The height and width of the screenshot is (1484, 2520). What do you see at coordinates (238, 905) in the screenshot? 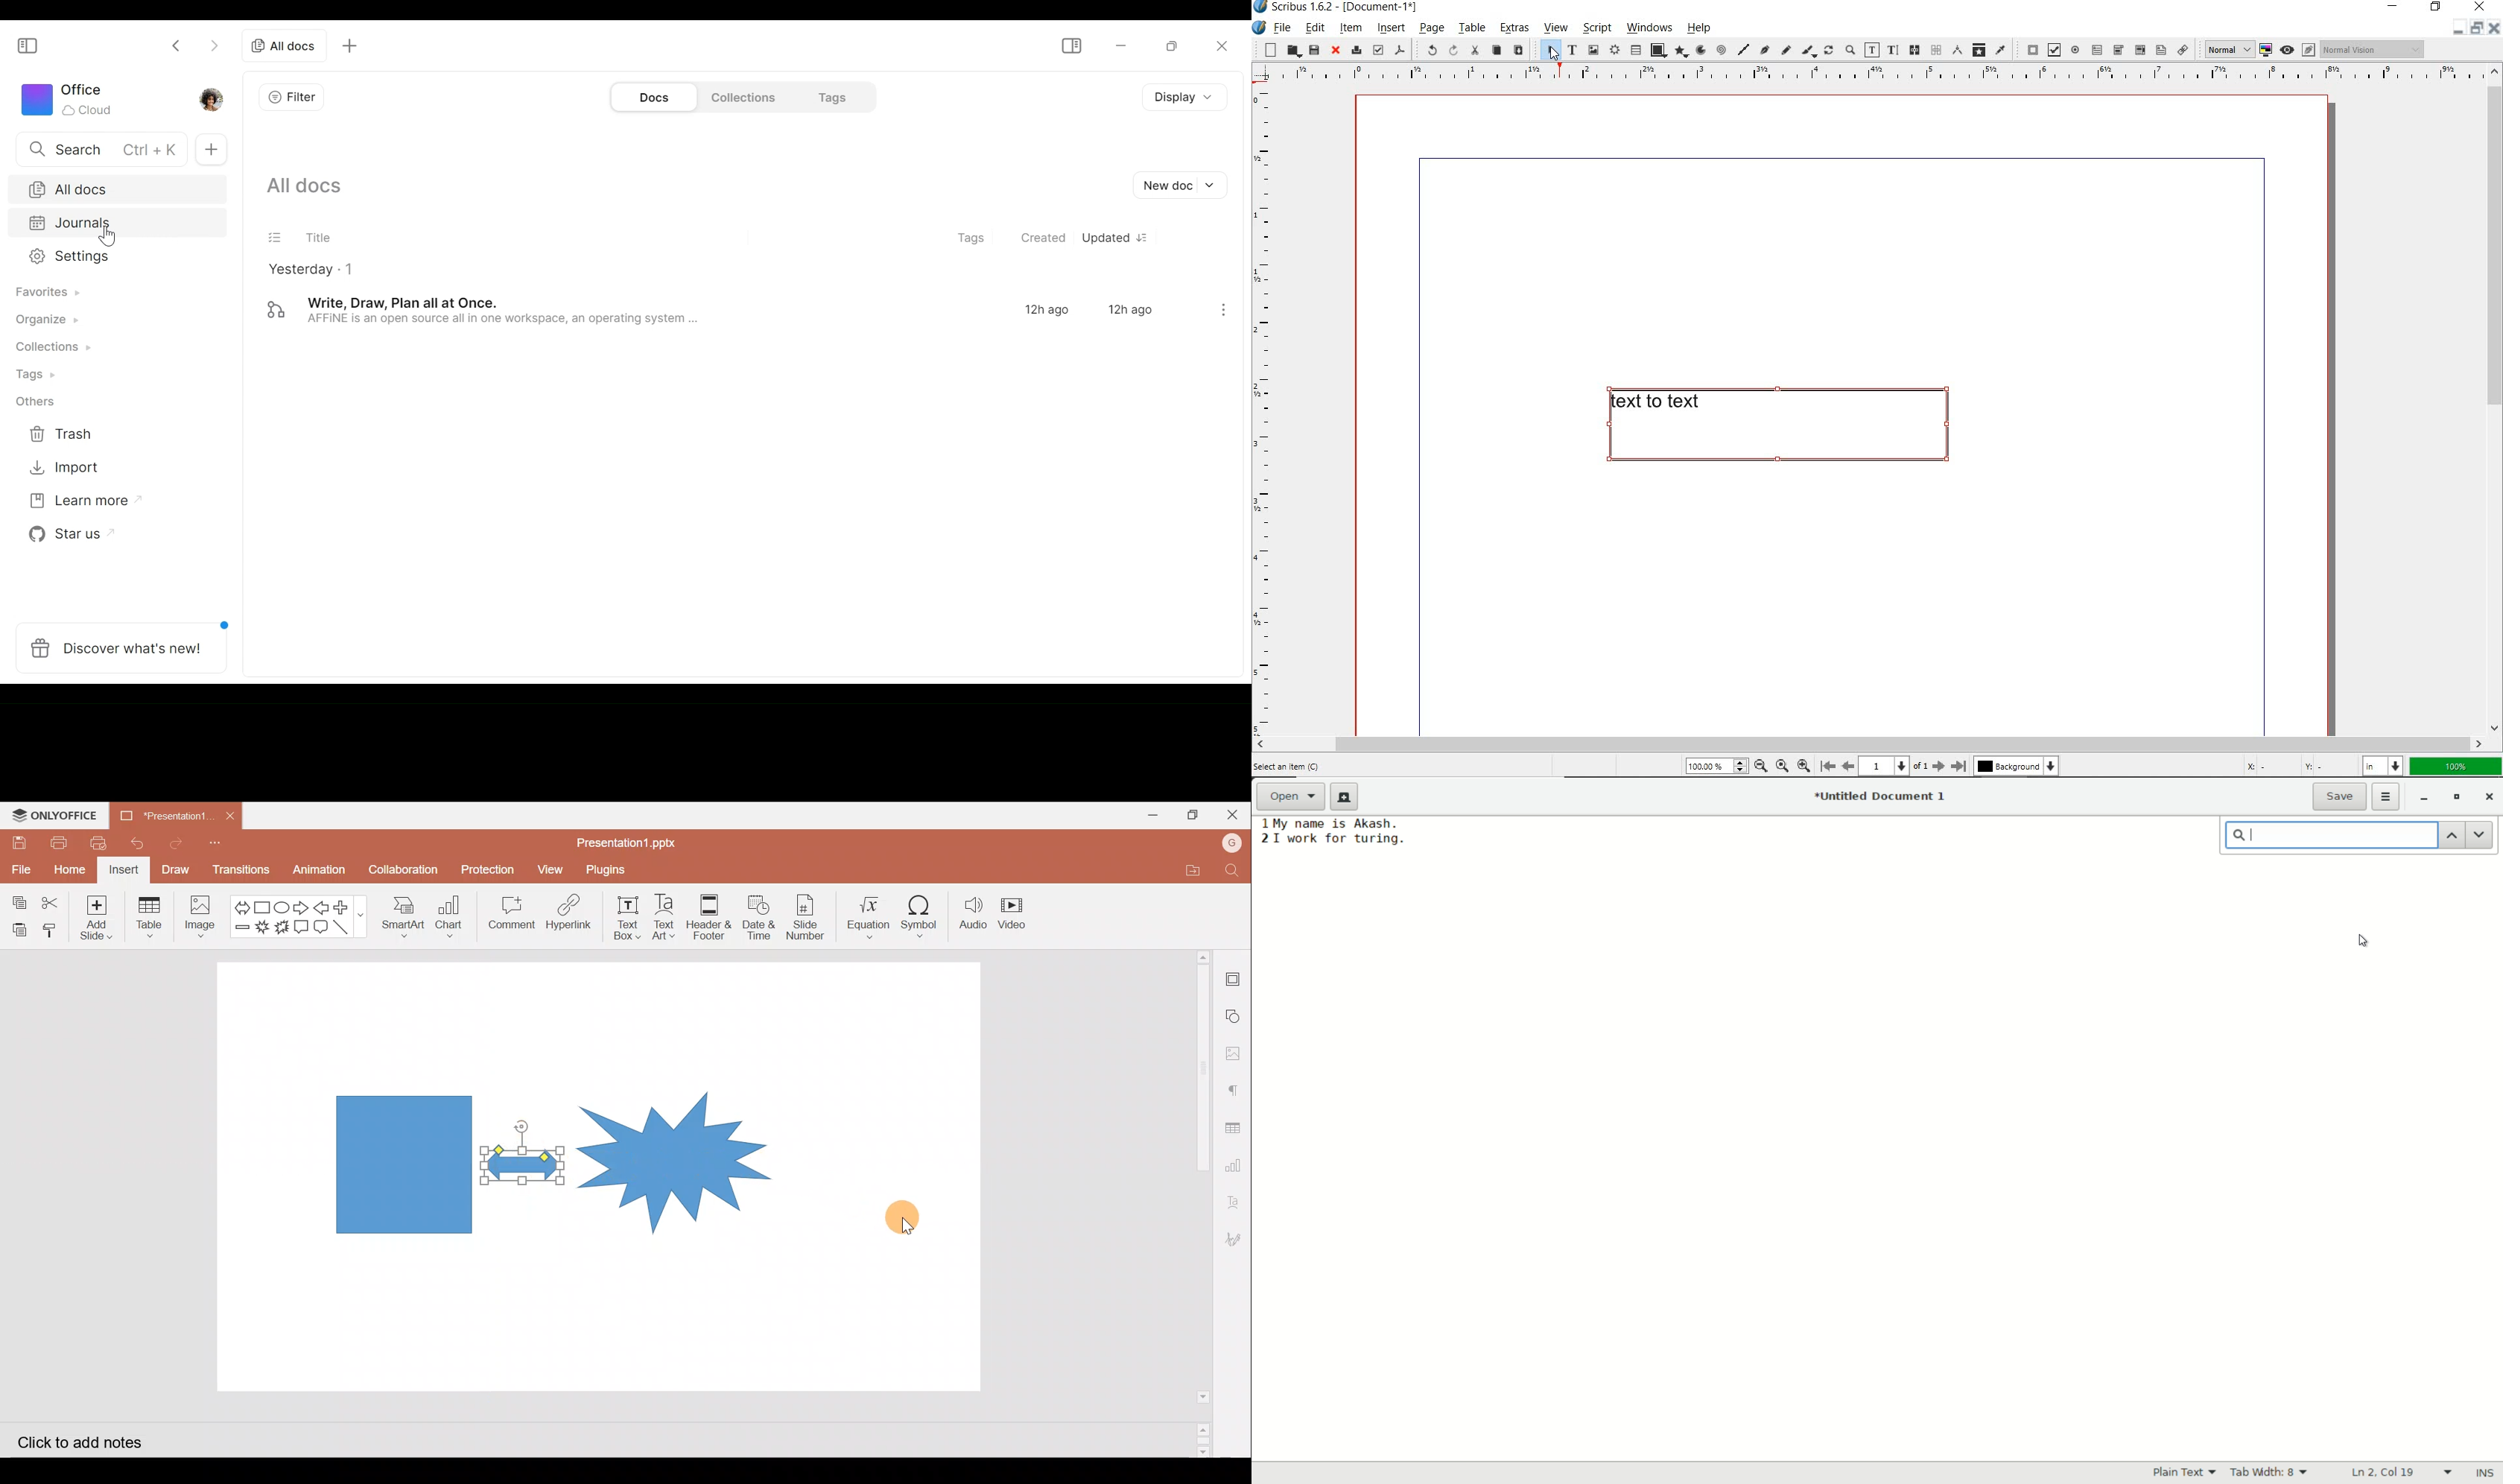
I see `Left right arrow` at bounding box center [238, 905].